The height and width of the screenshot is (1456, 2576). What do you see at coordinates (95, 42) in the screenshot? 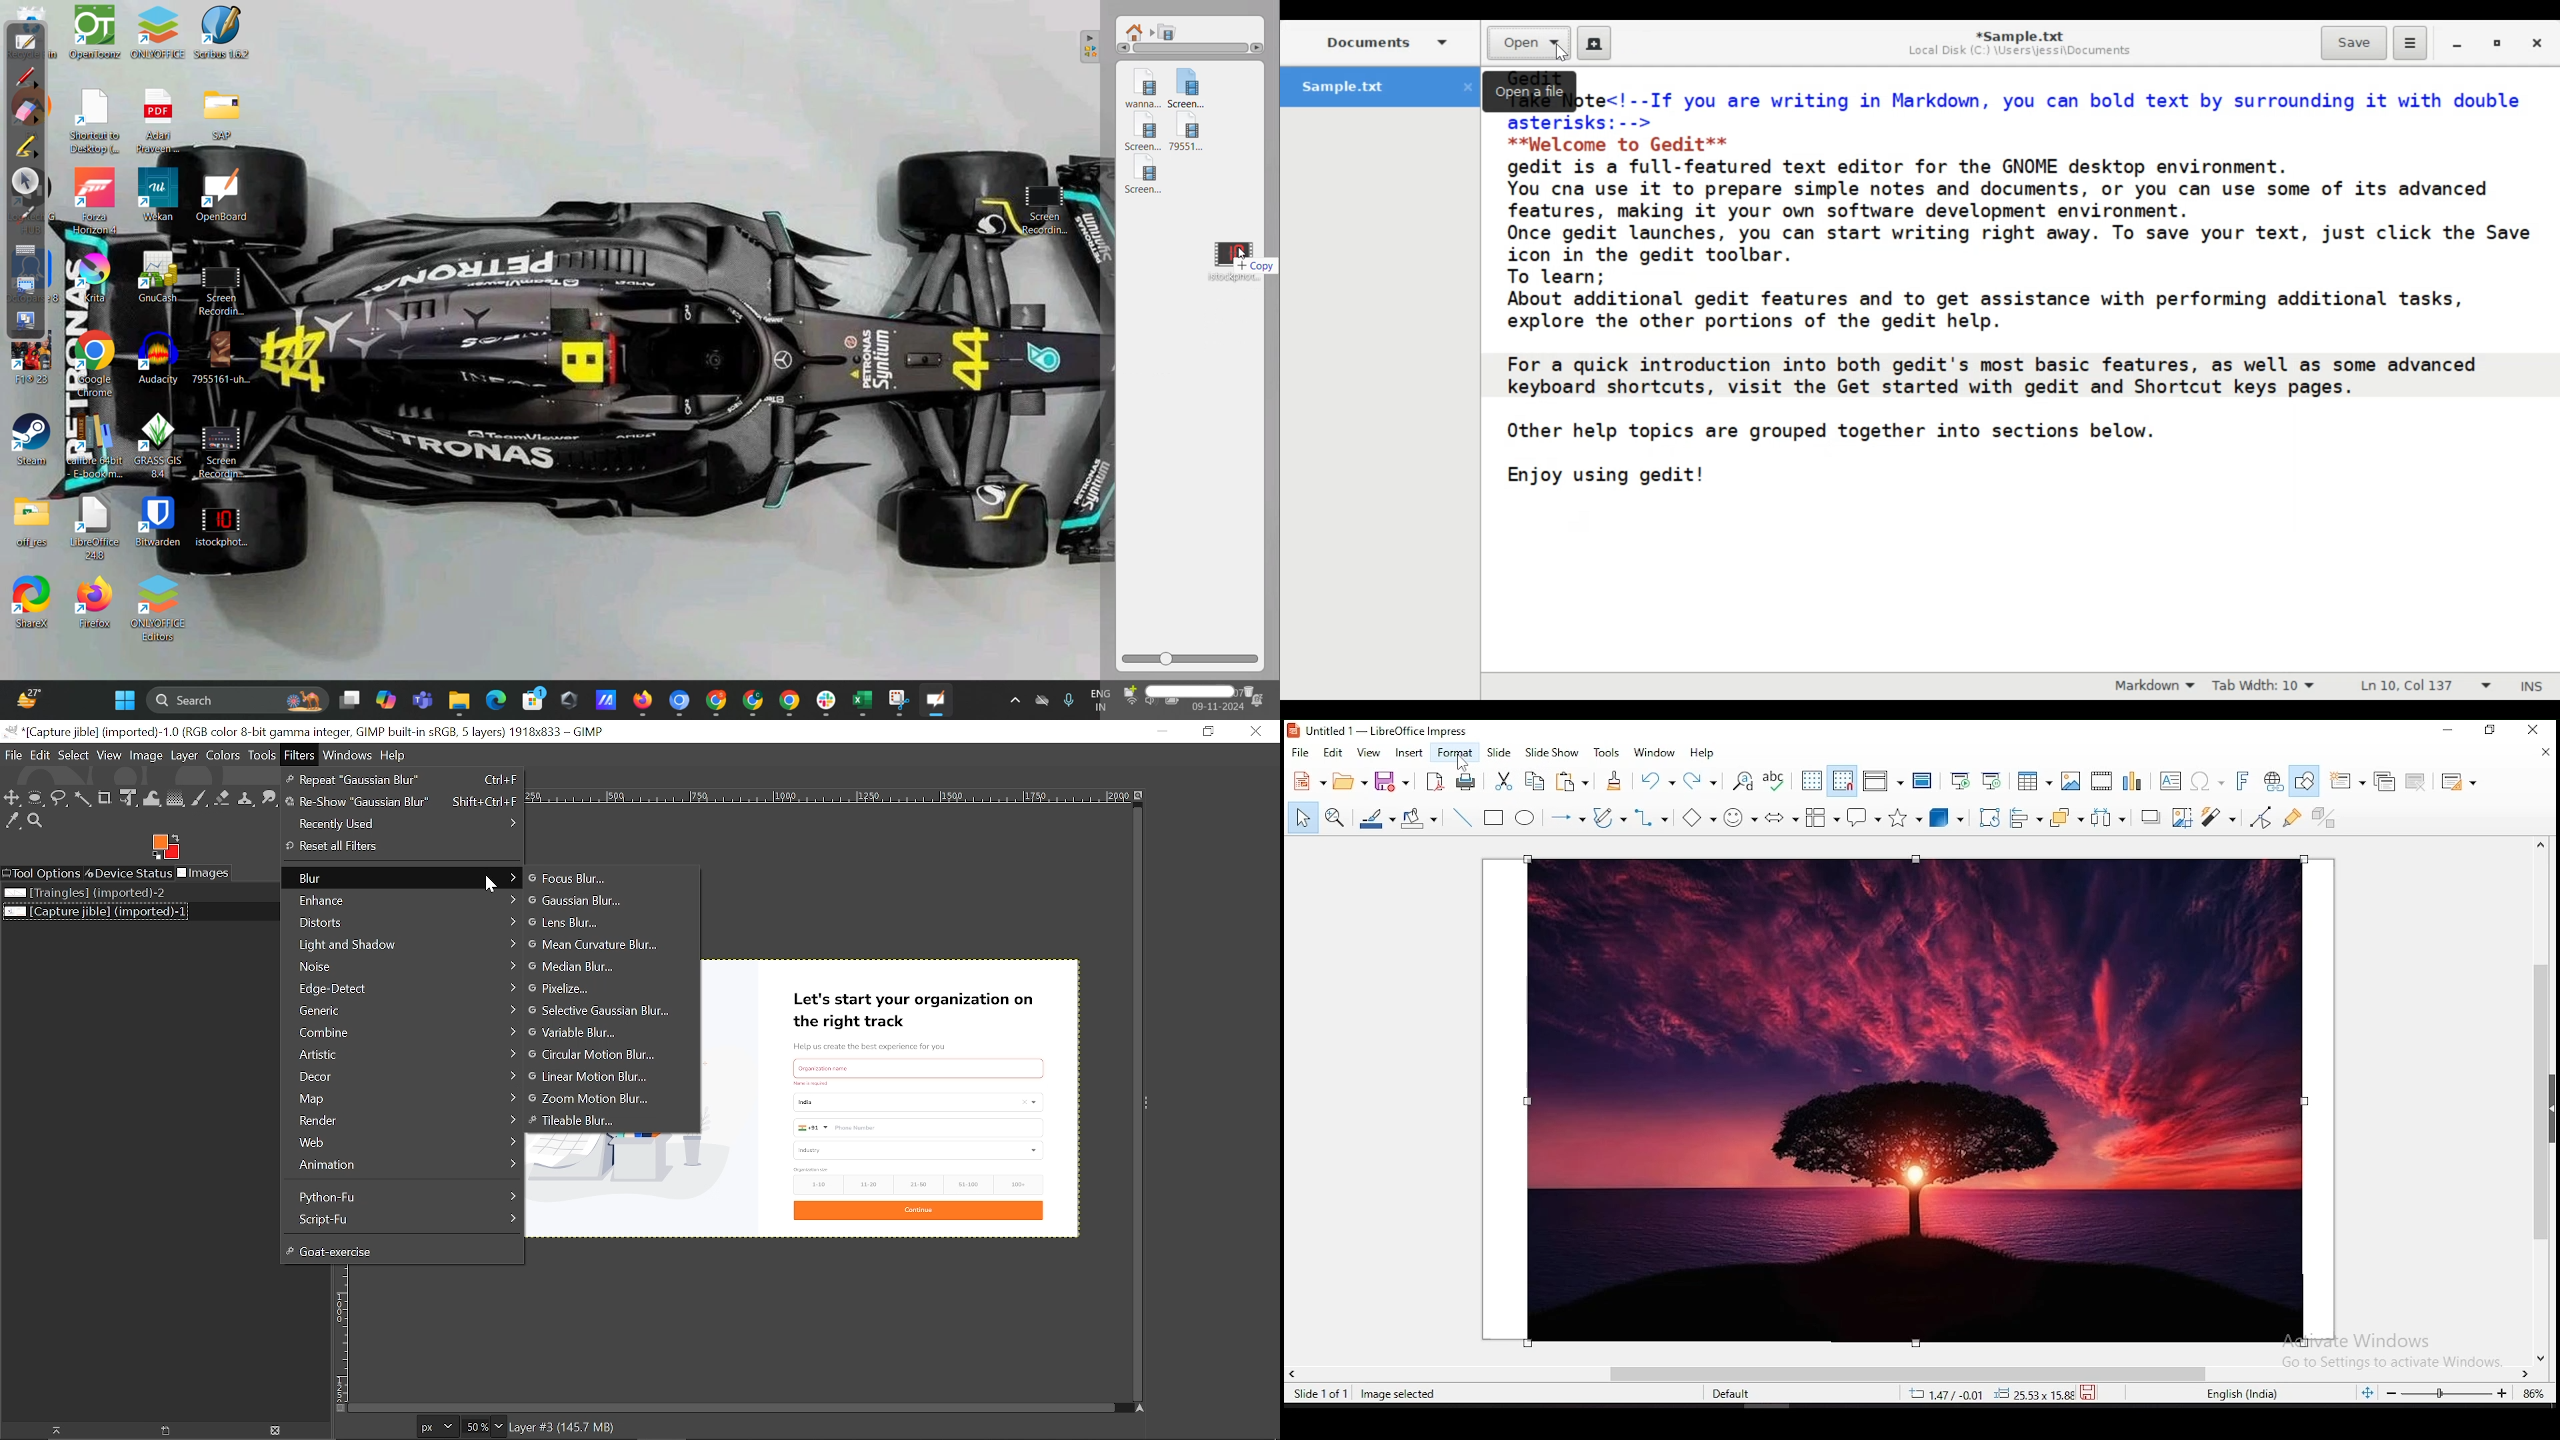
I see `OpenToonz` at bounding box center [95, 42].